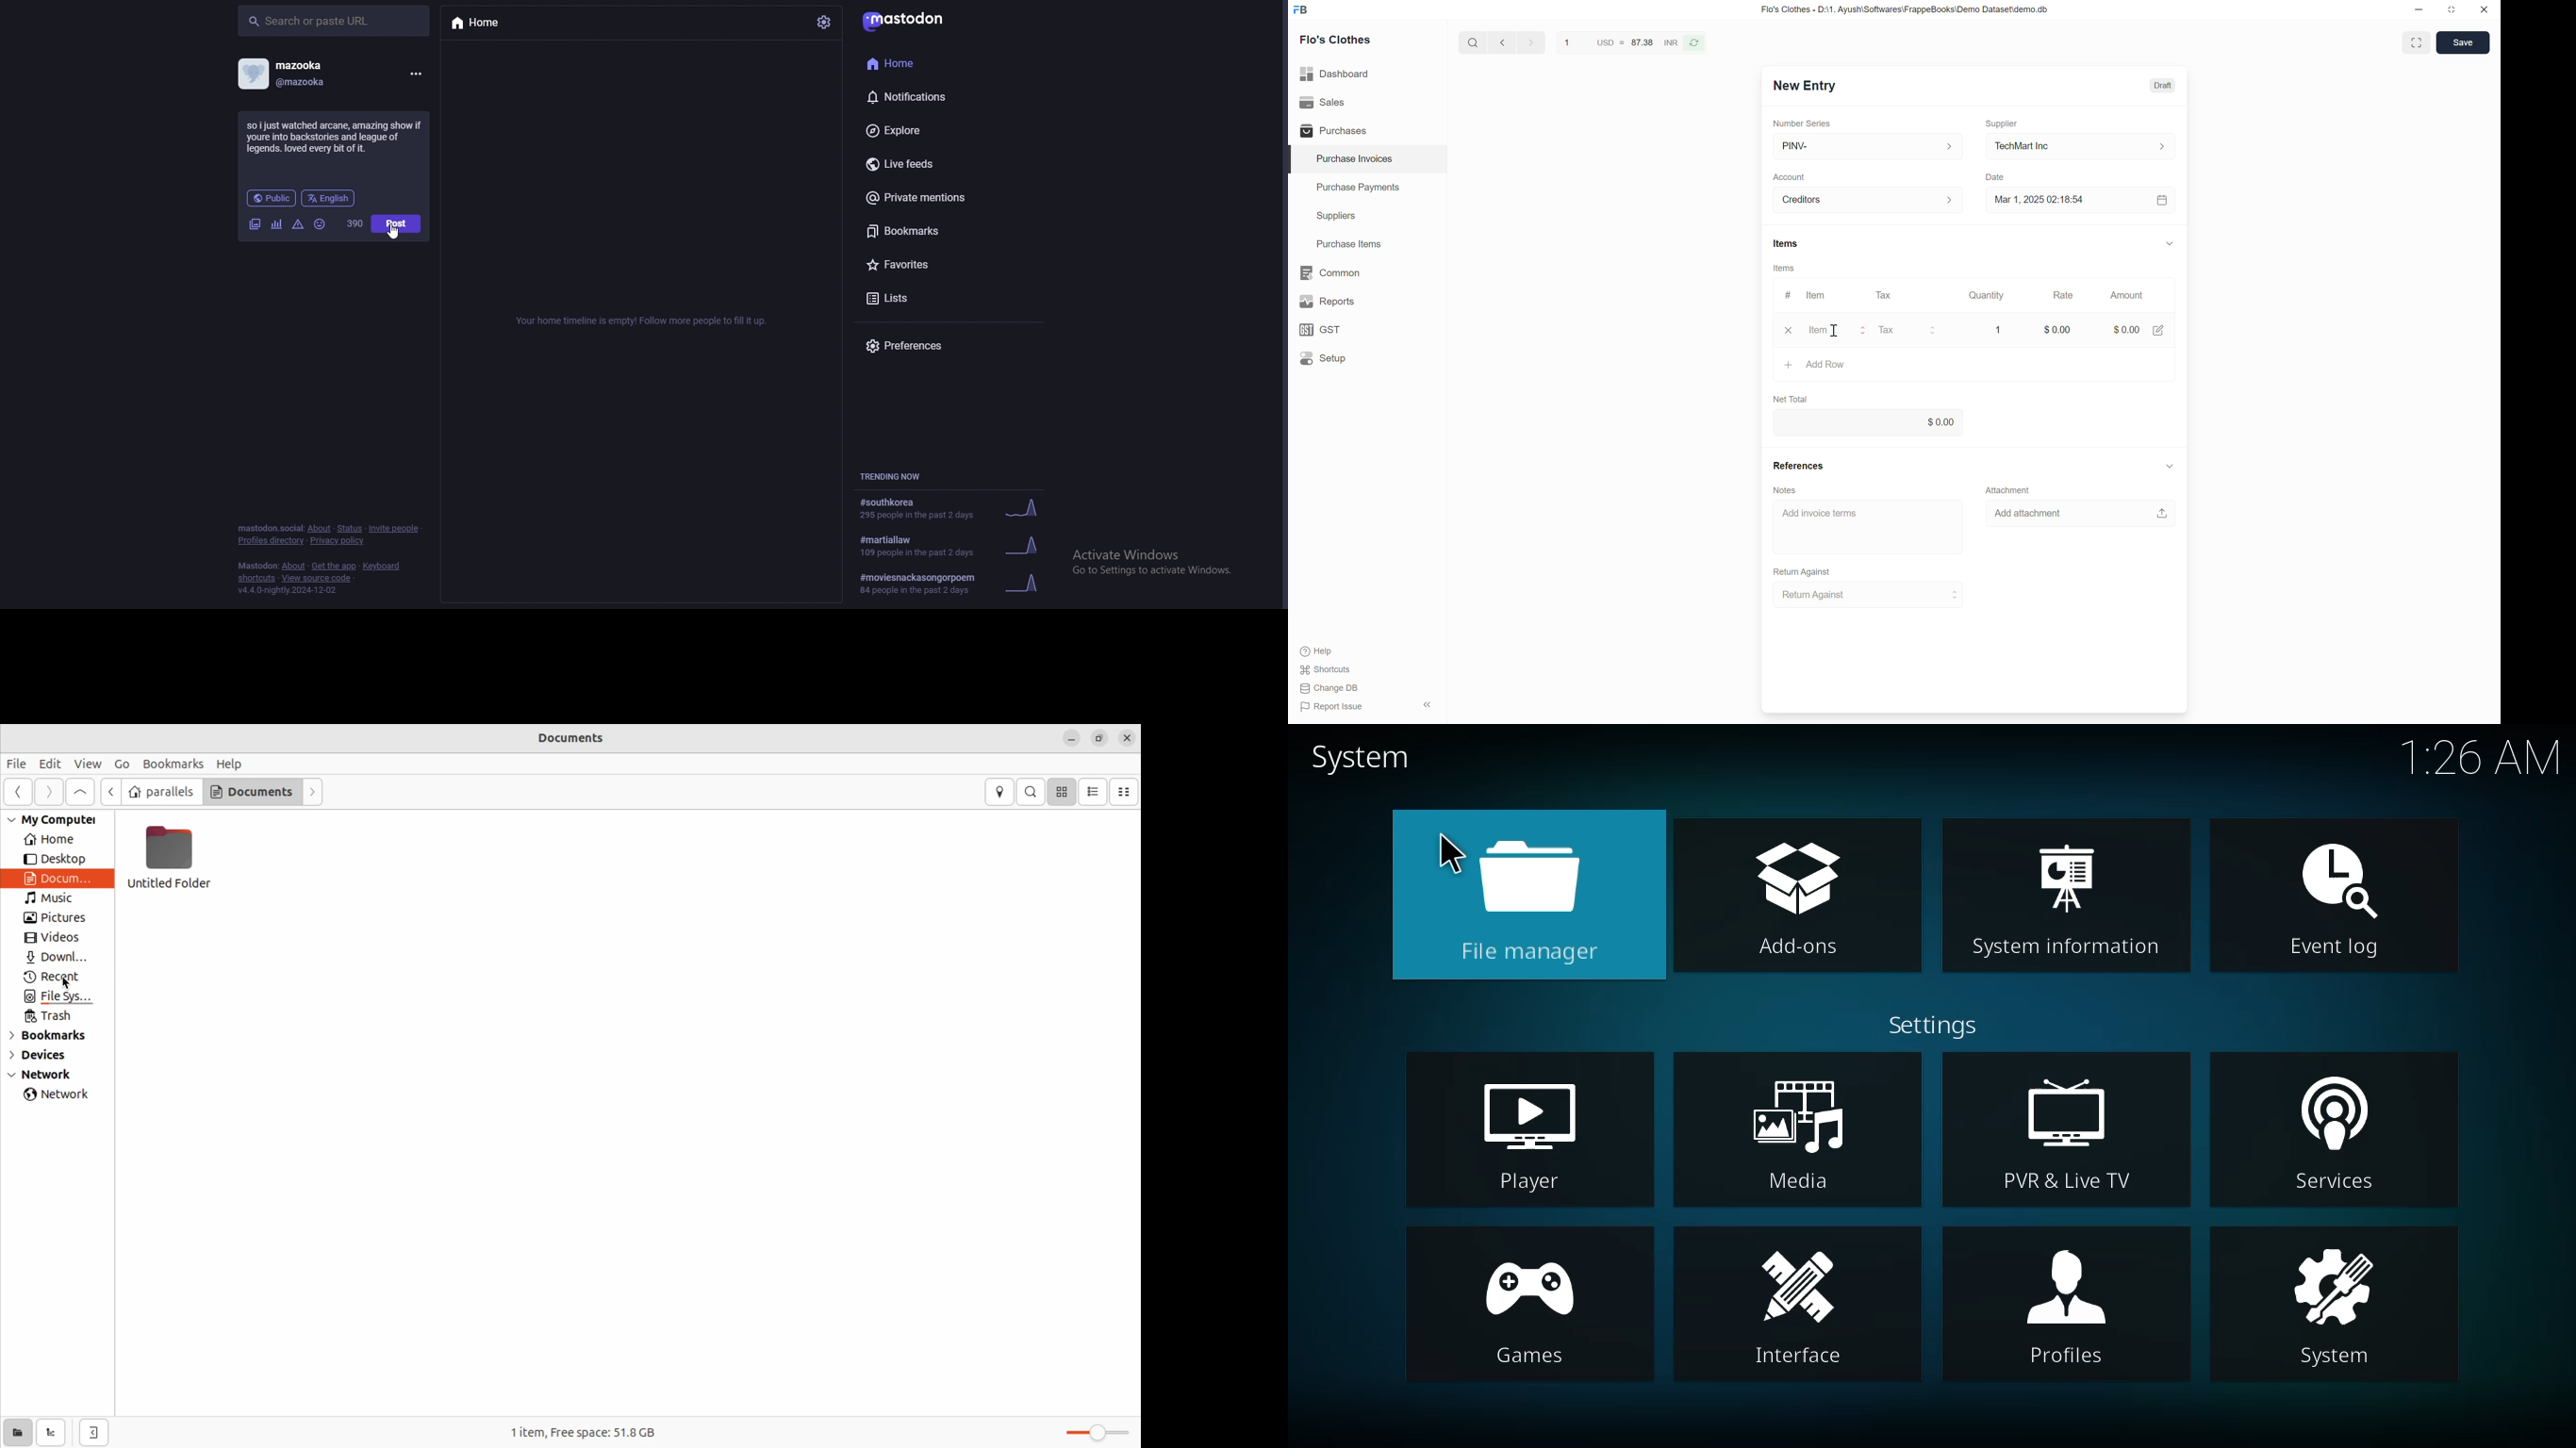 Image resolution: width=2576 pixels, height=1456 pixels. Describe the element at coordinates (94, 1431) in the screenshot. I see `close side bar` at that location.